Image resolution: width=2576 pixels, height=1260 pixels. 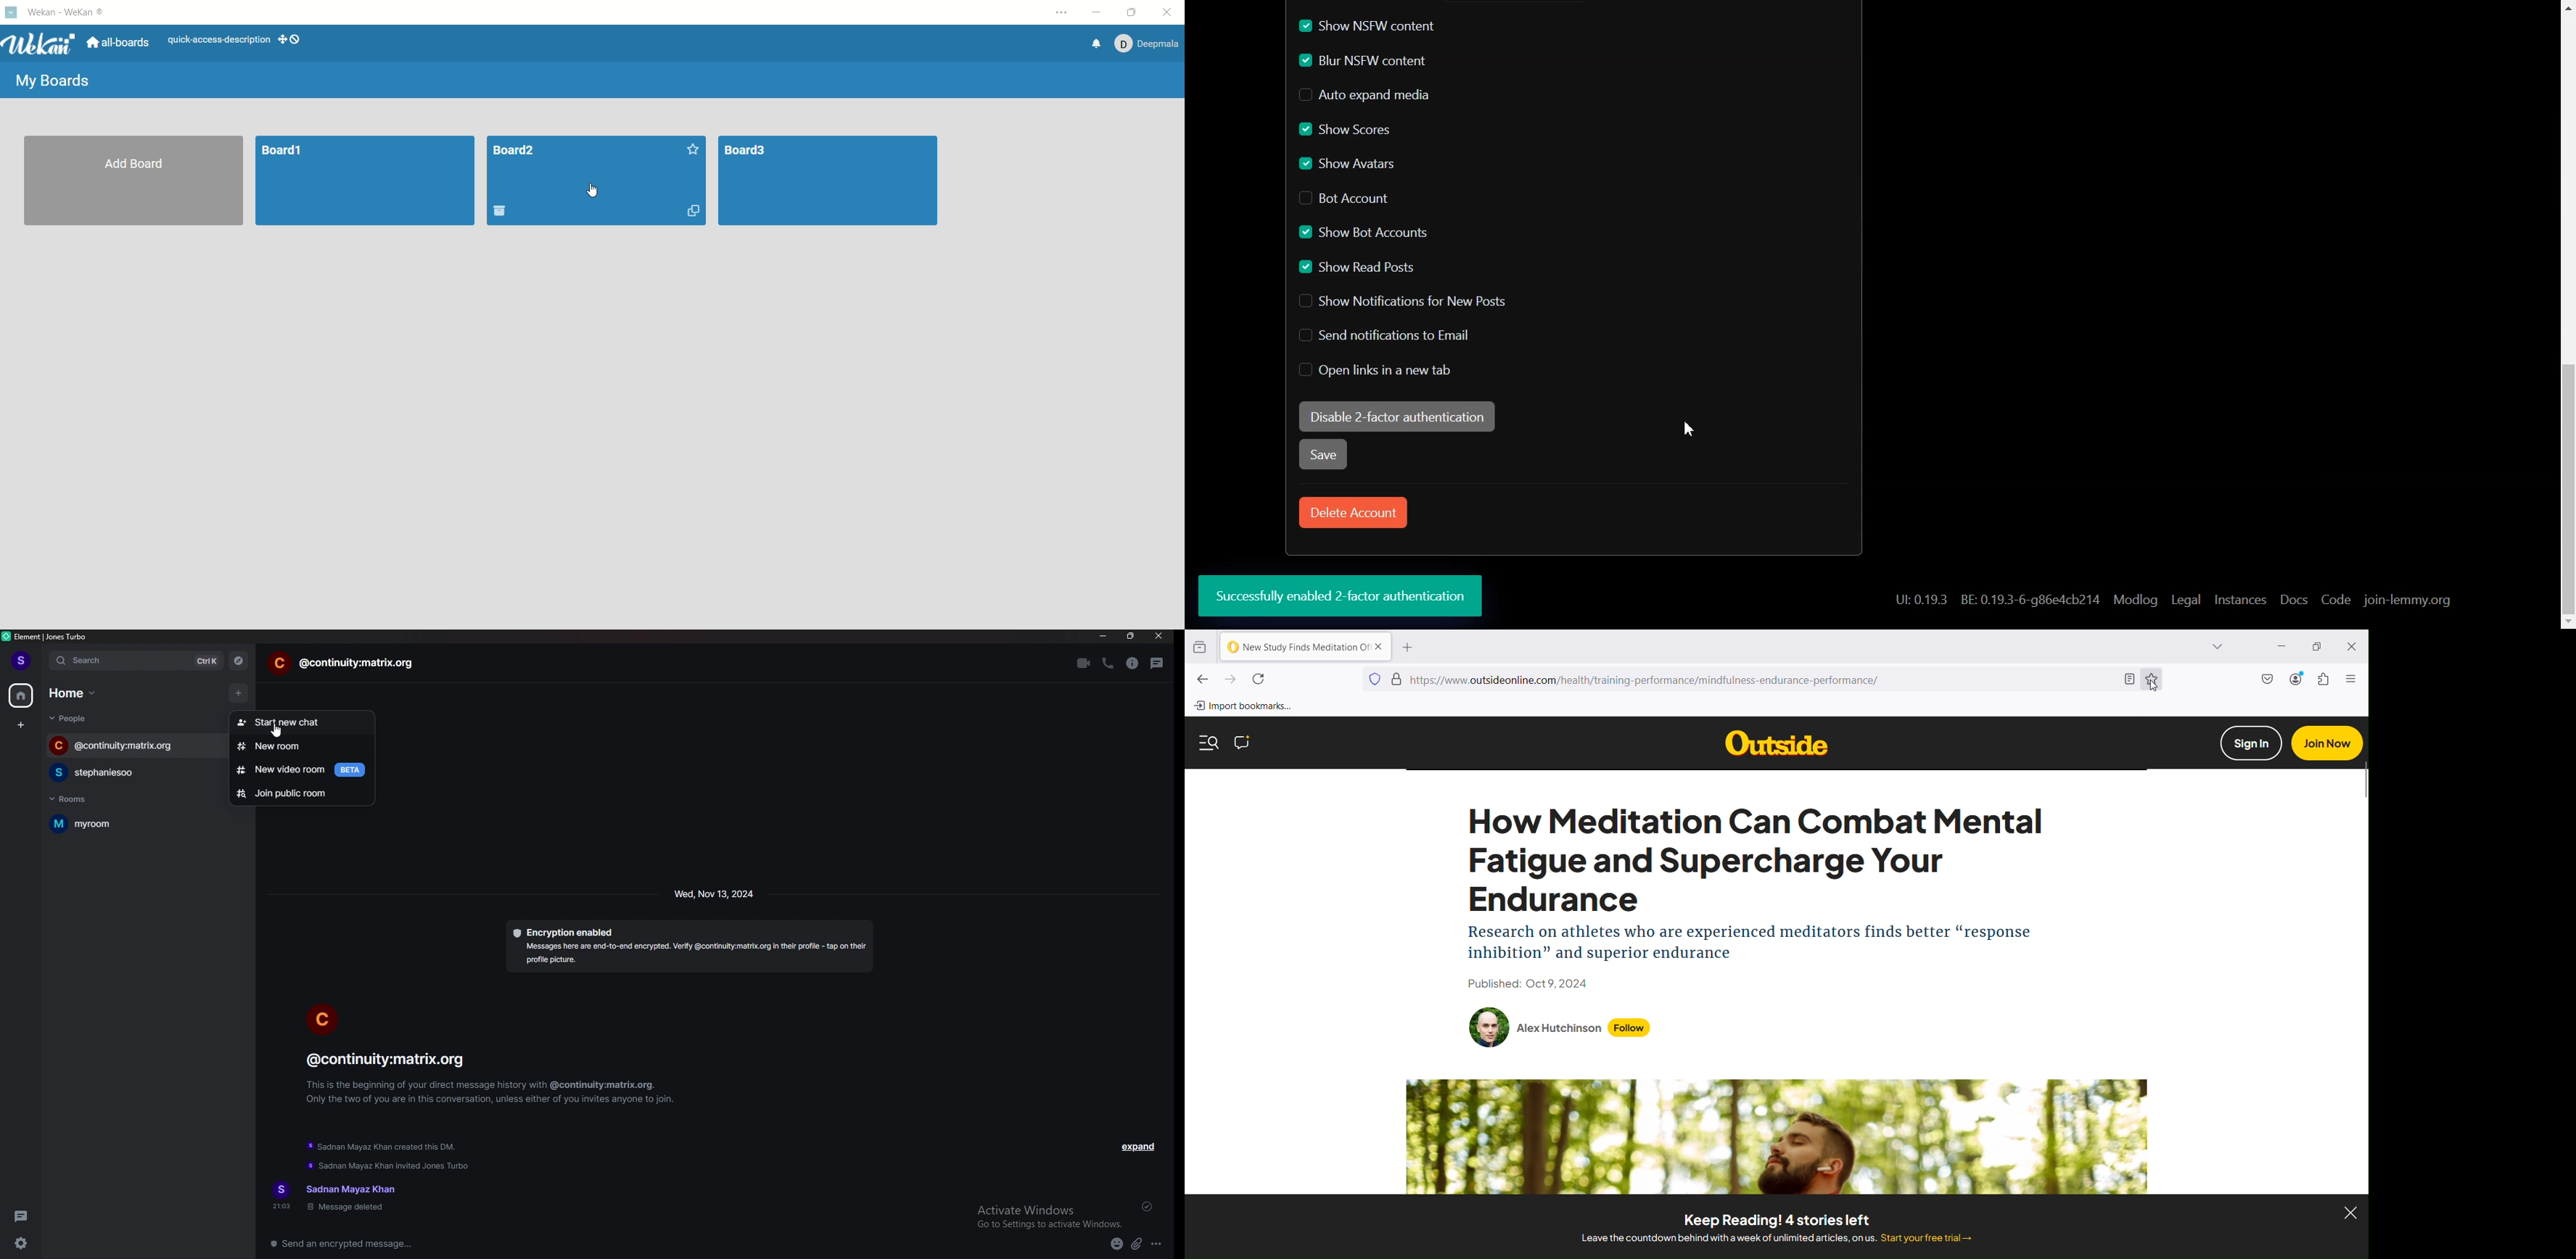 What do you see at coordinates (1394, 417) in the screenshot?
I see `Enable 2-factor authentication` at bounding box center [1394, 417].